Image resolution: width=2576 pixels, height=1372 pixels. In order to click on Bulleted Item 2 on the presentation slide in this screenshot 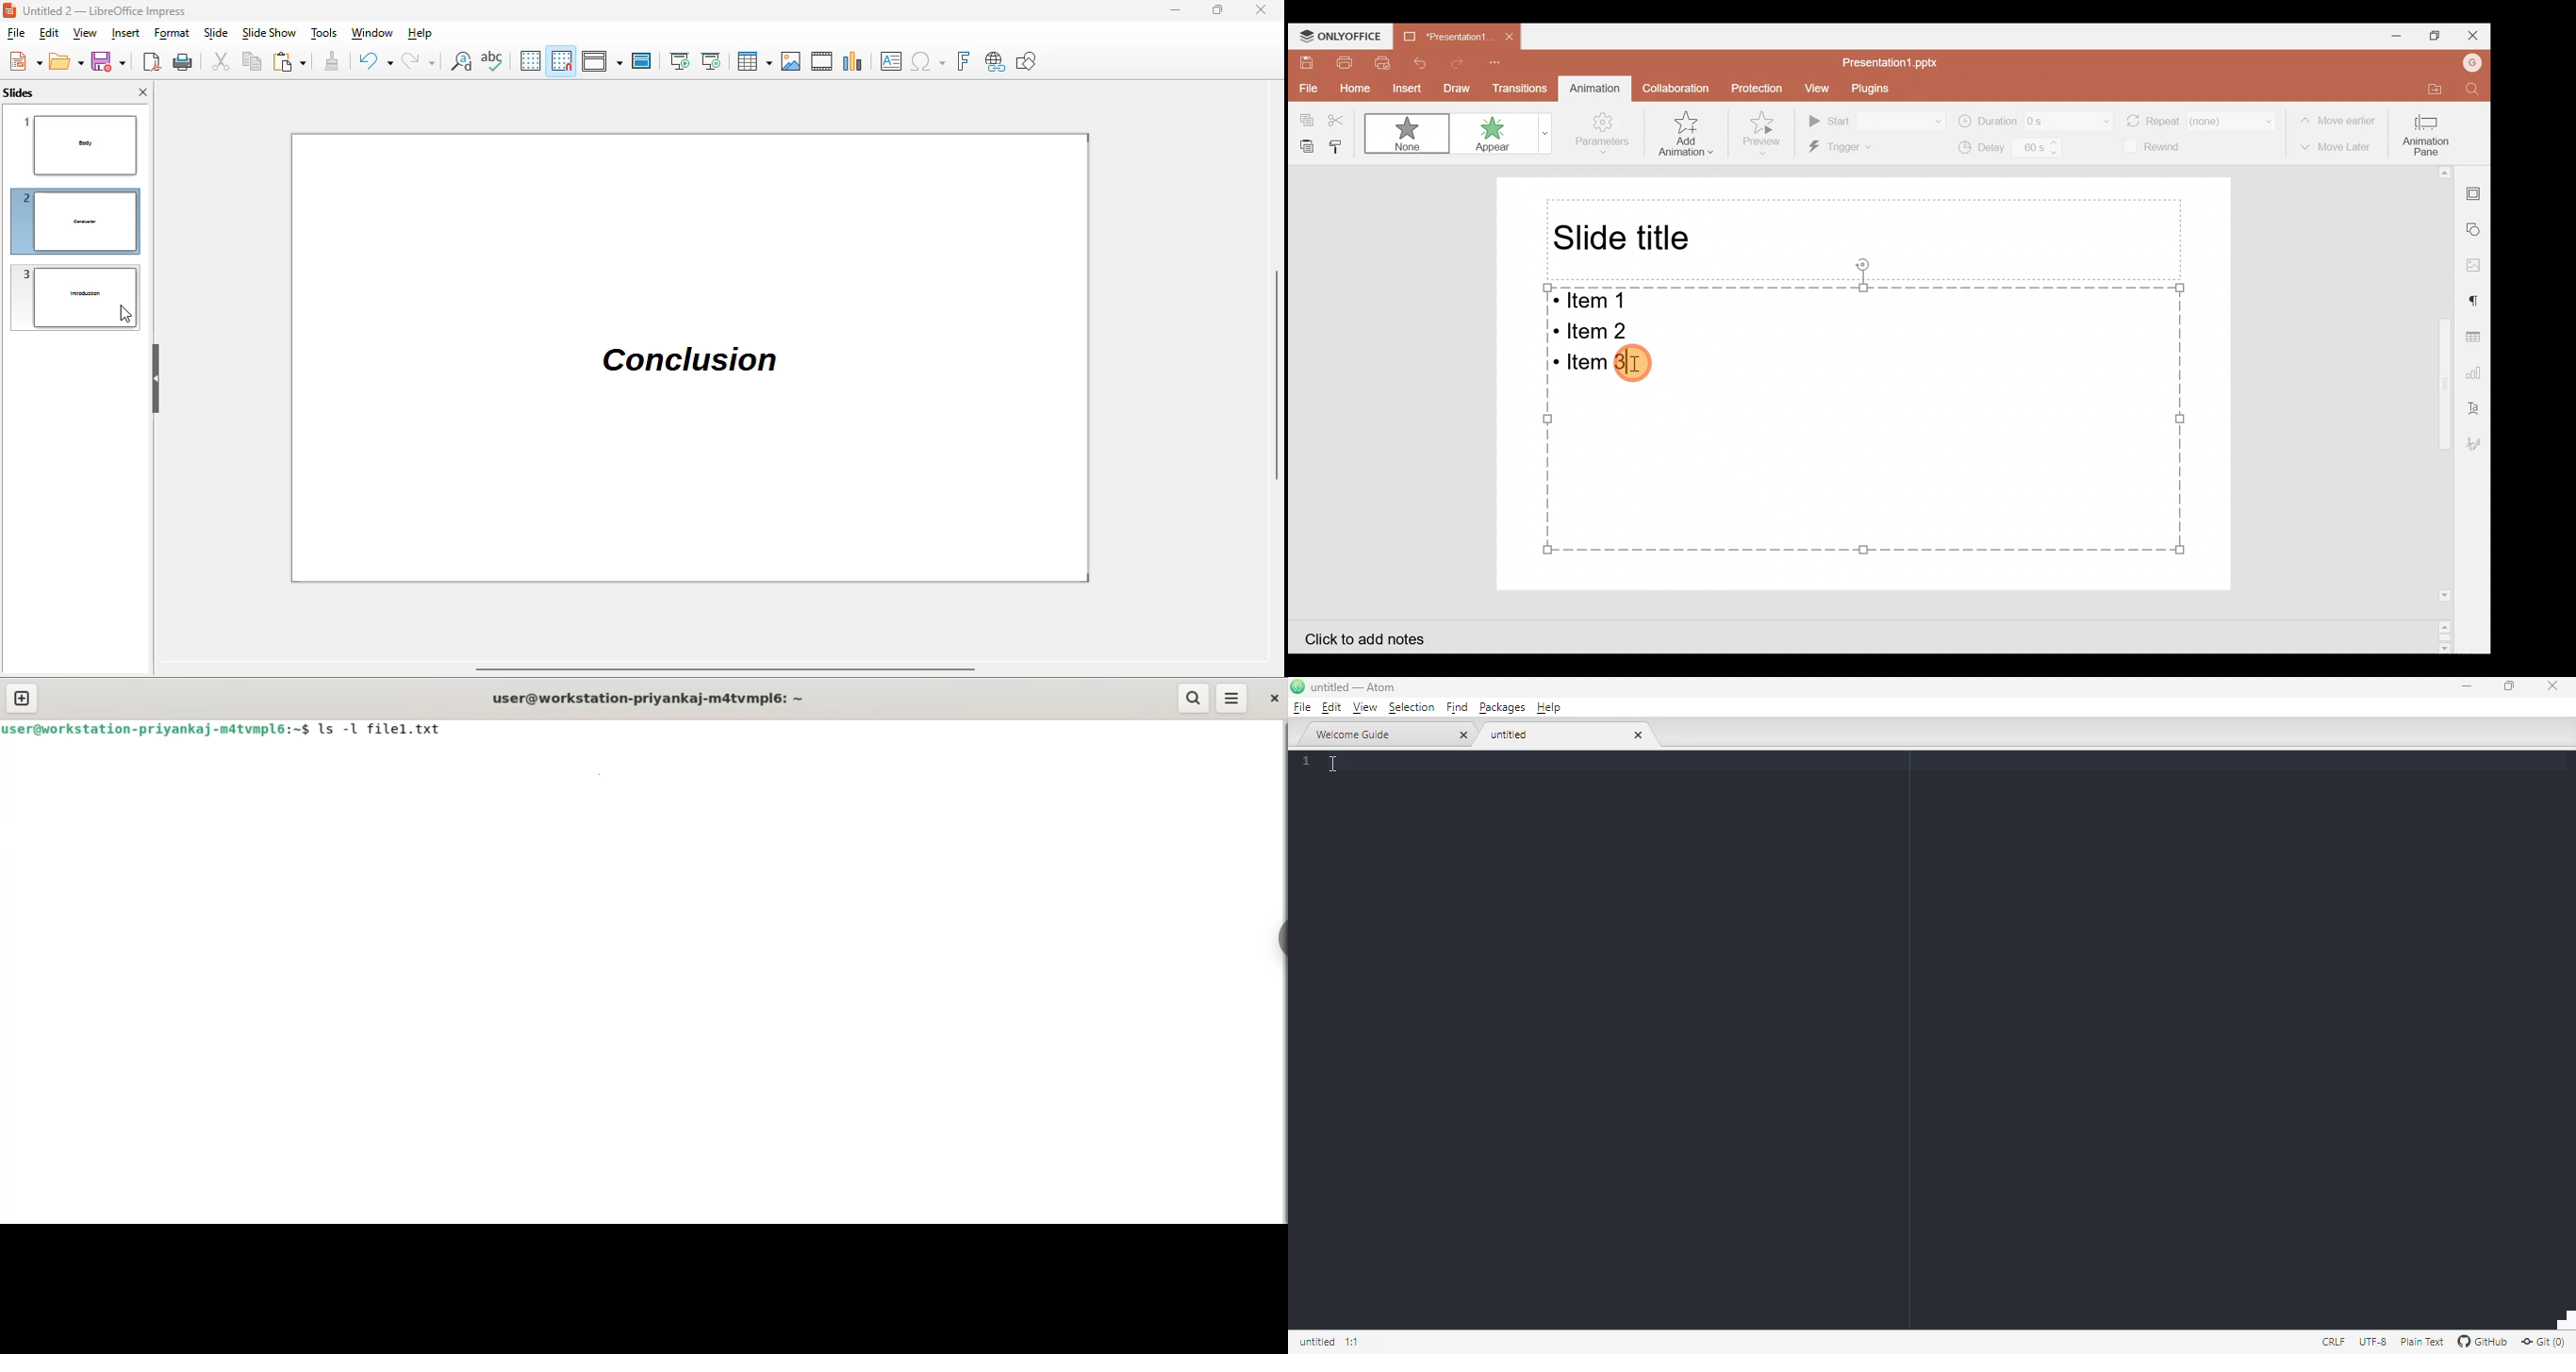, I will do `click(1598, 329)`.